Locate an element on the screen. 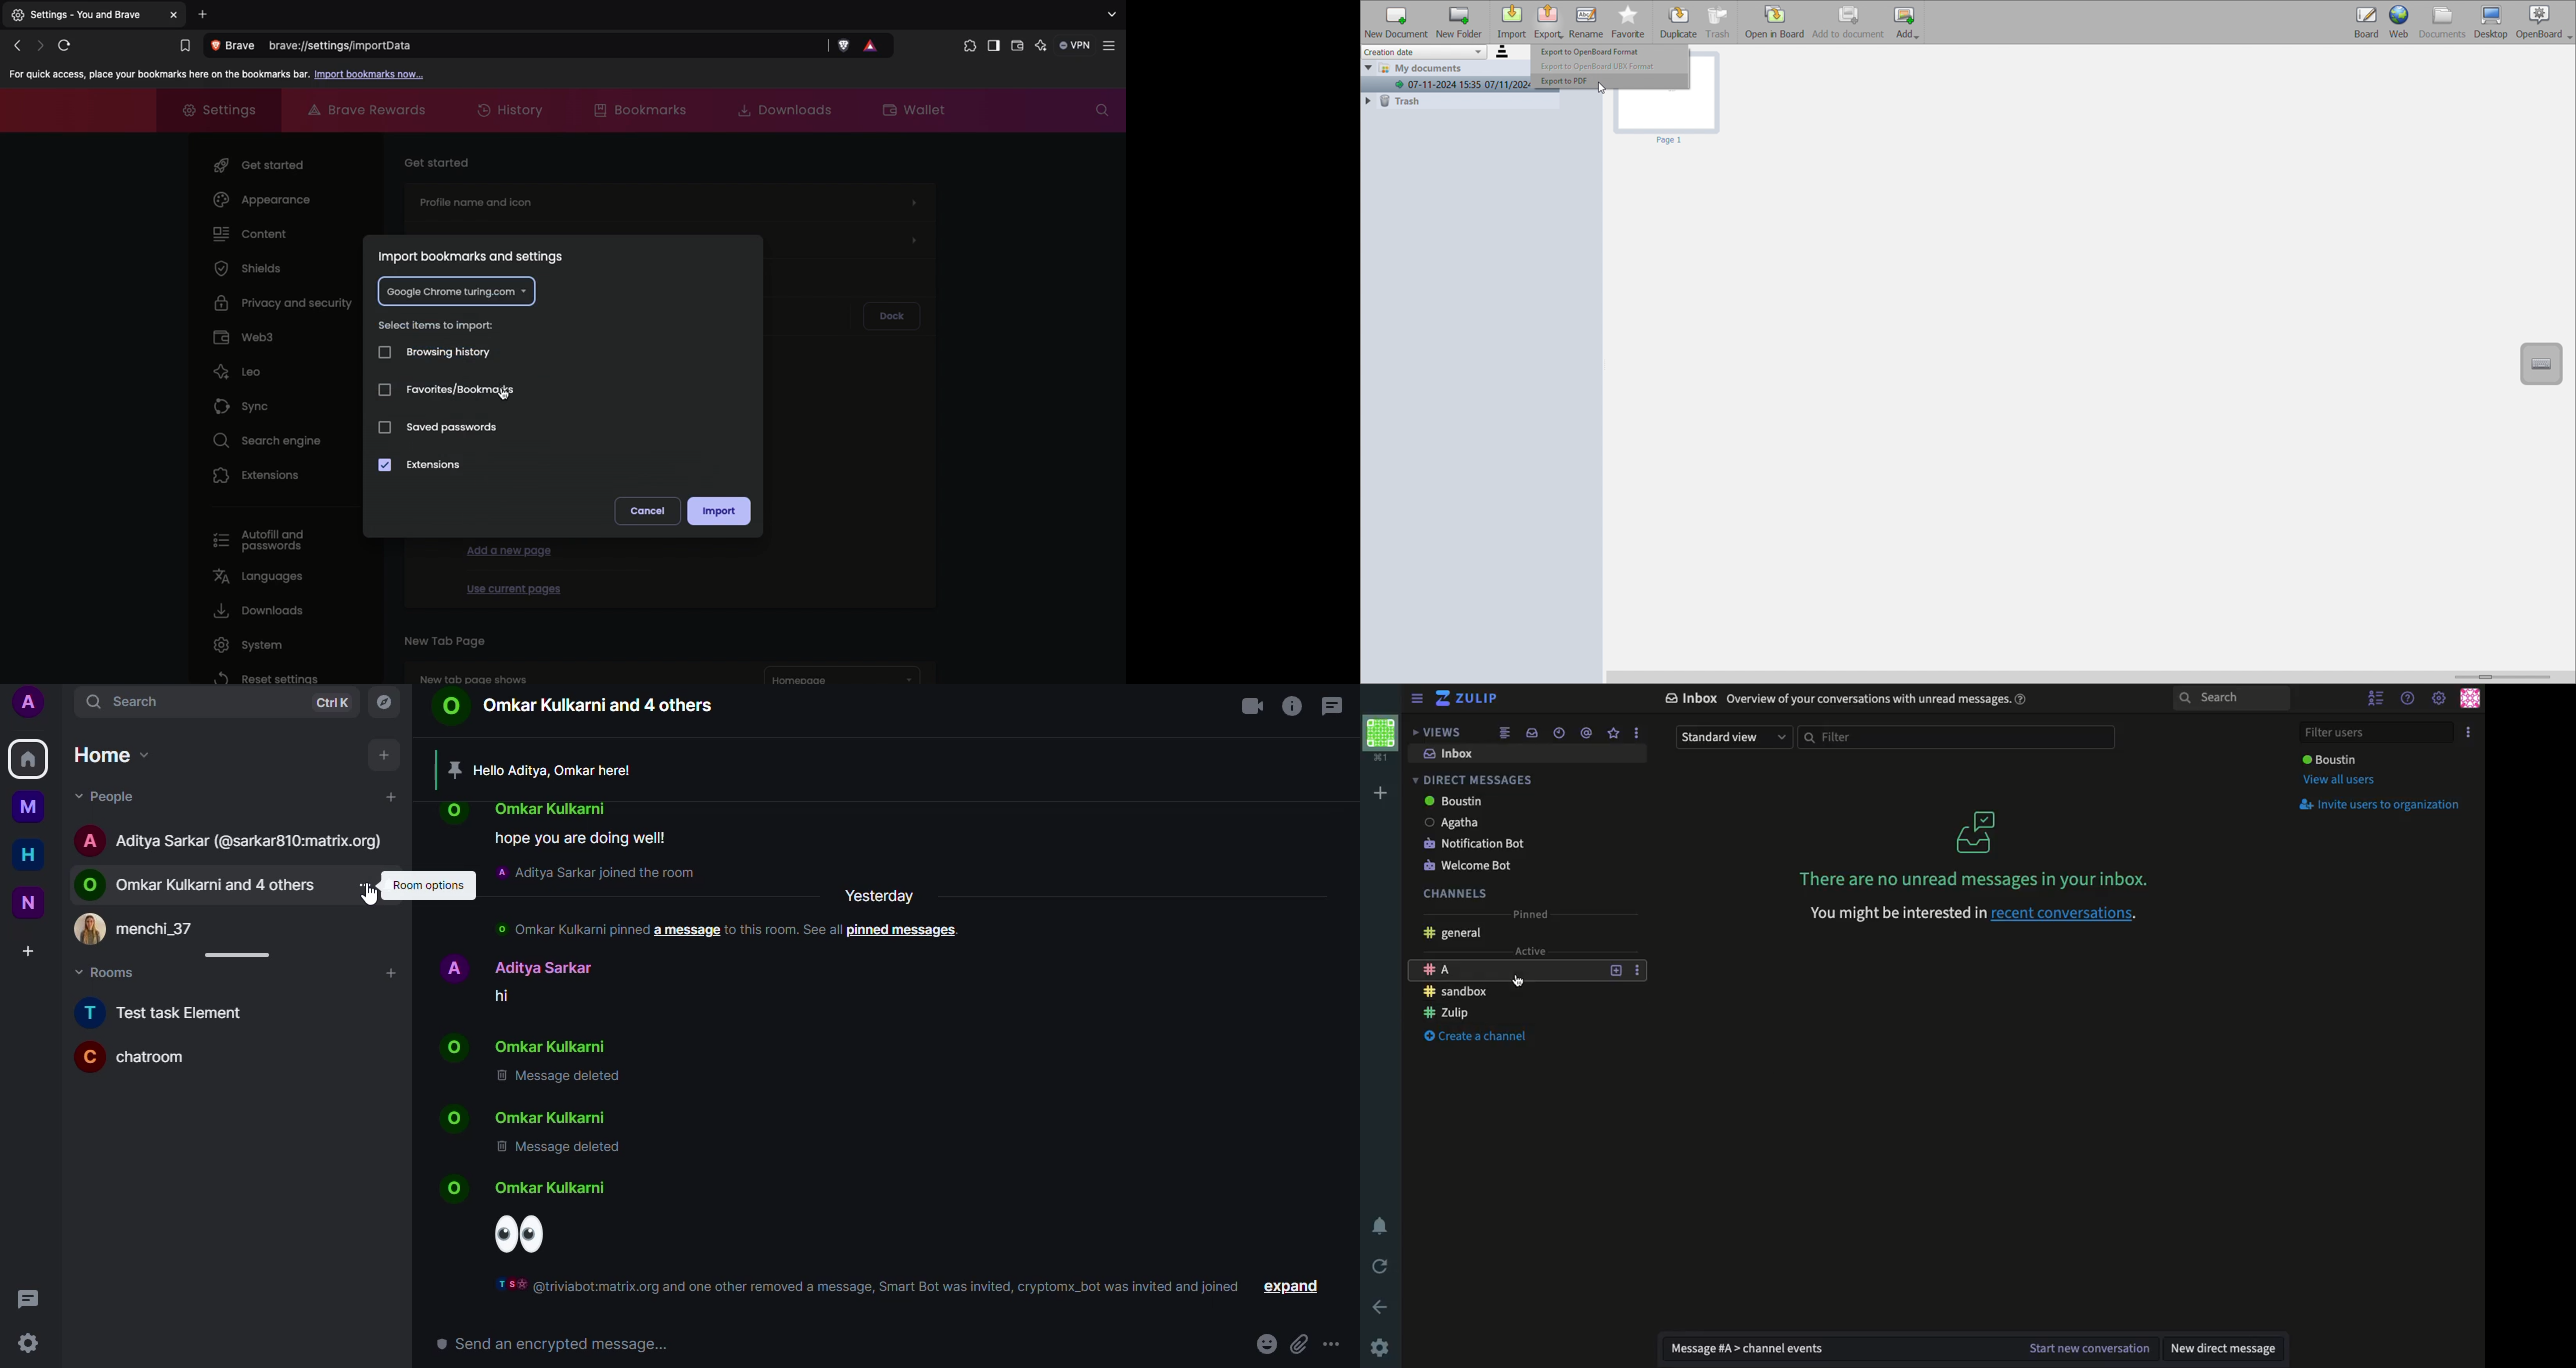 The height and width of the screenshot is (1372, 2576). Notification bot is located at coordinates (1479, 844).